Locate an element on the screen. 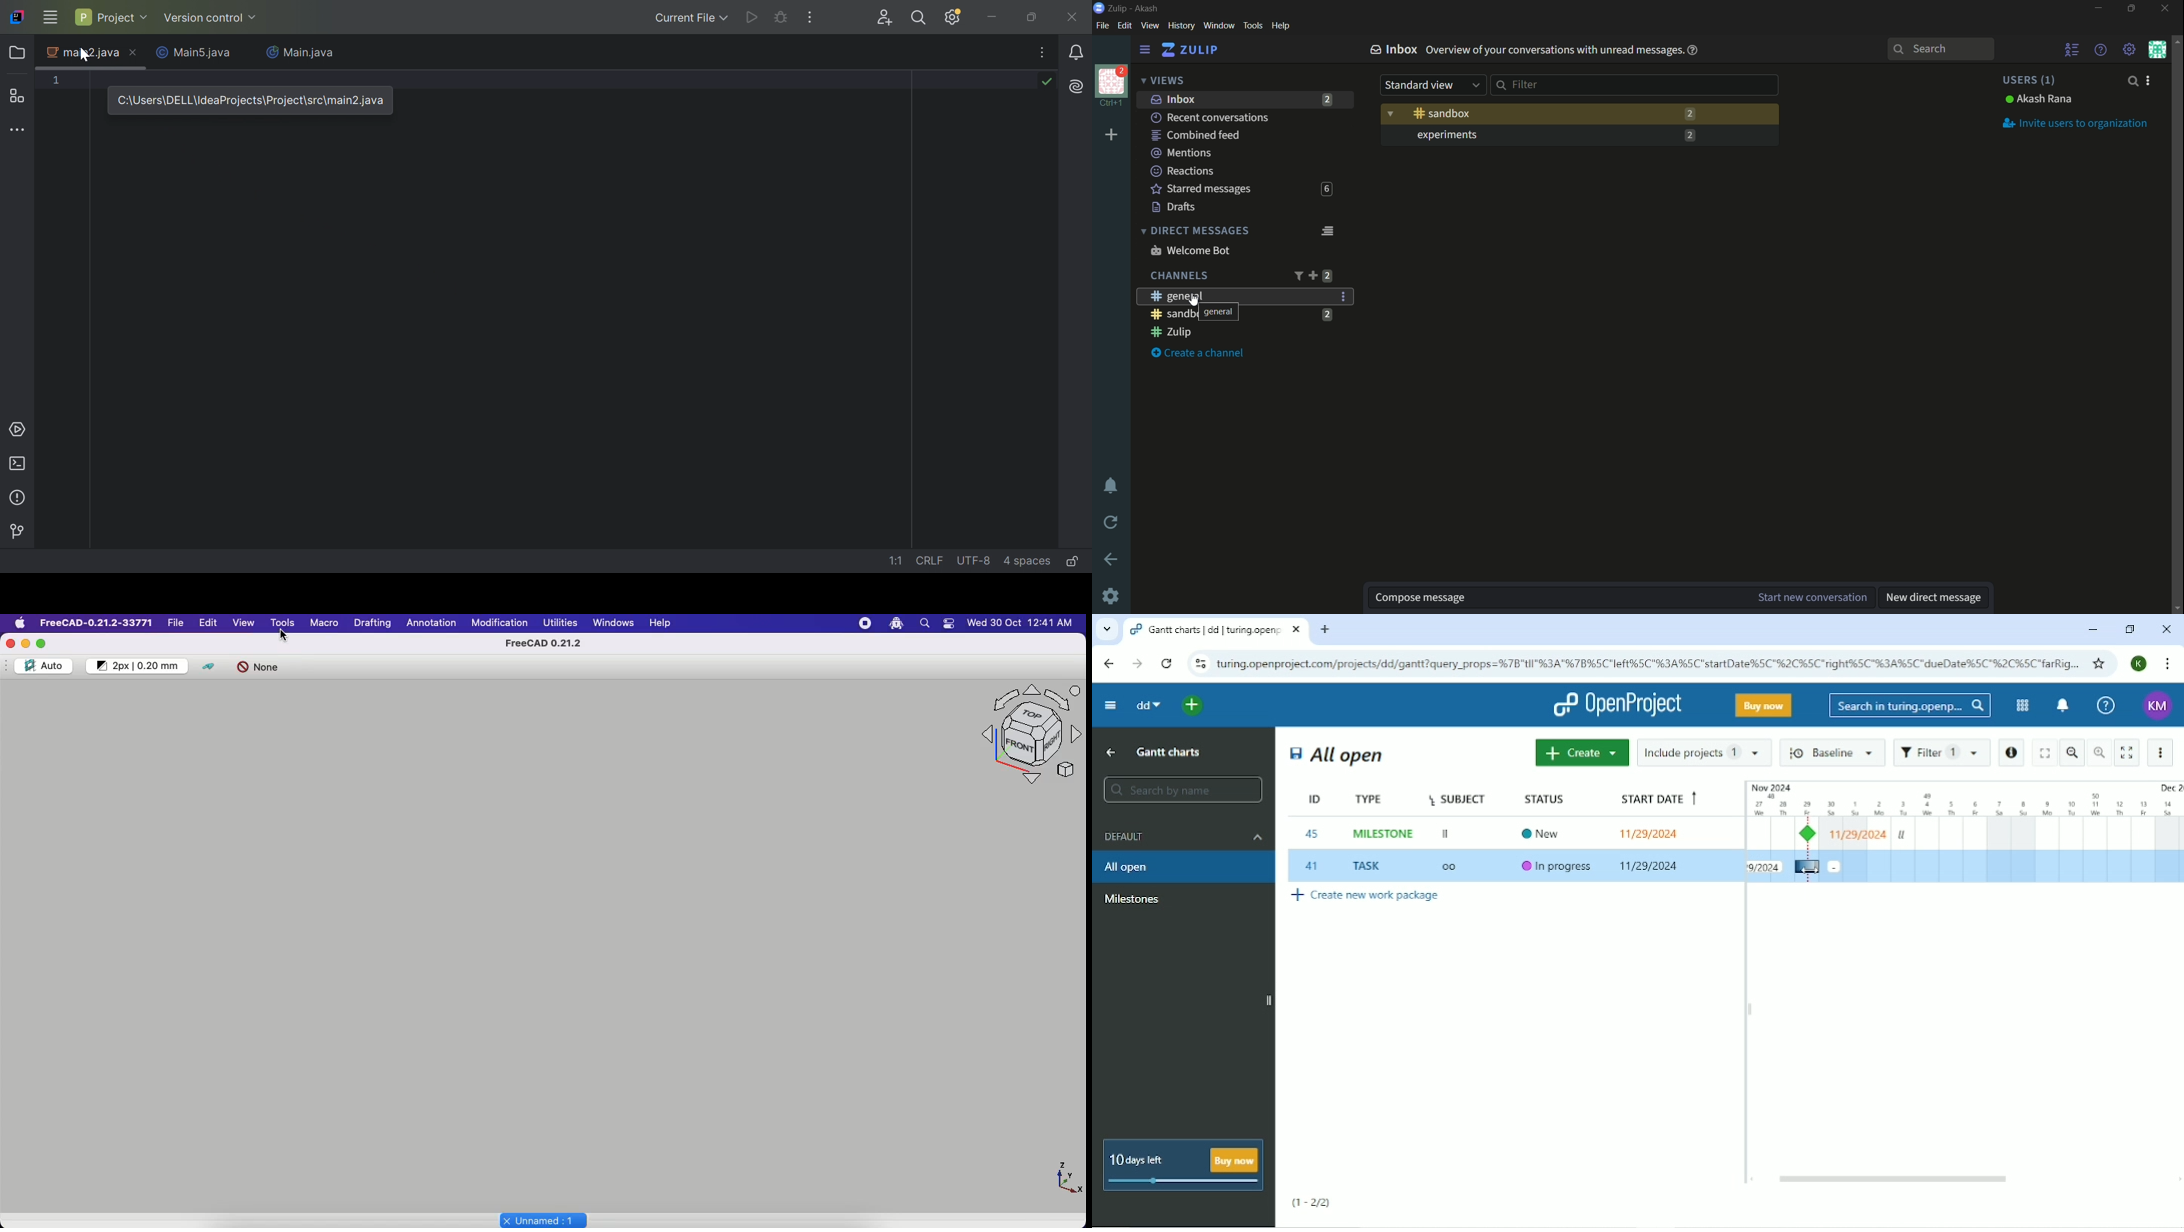 This screenshot has width=2184, height=1232. add organization is located at coordinates (1112, 135).